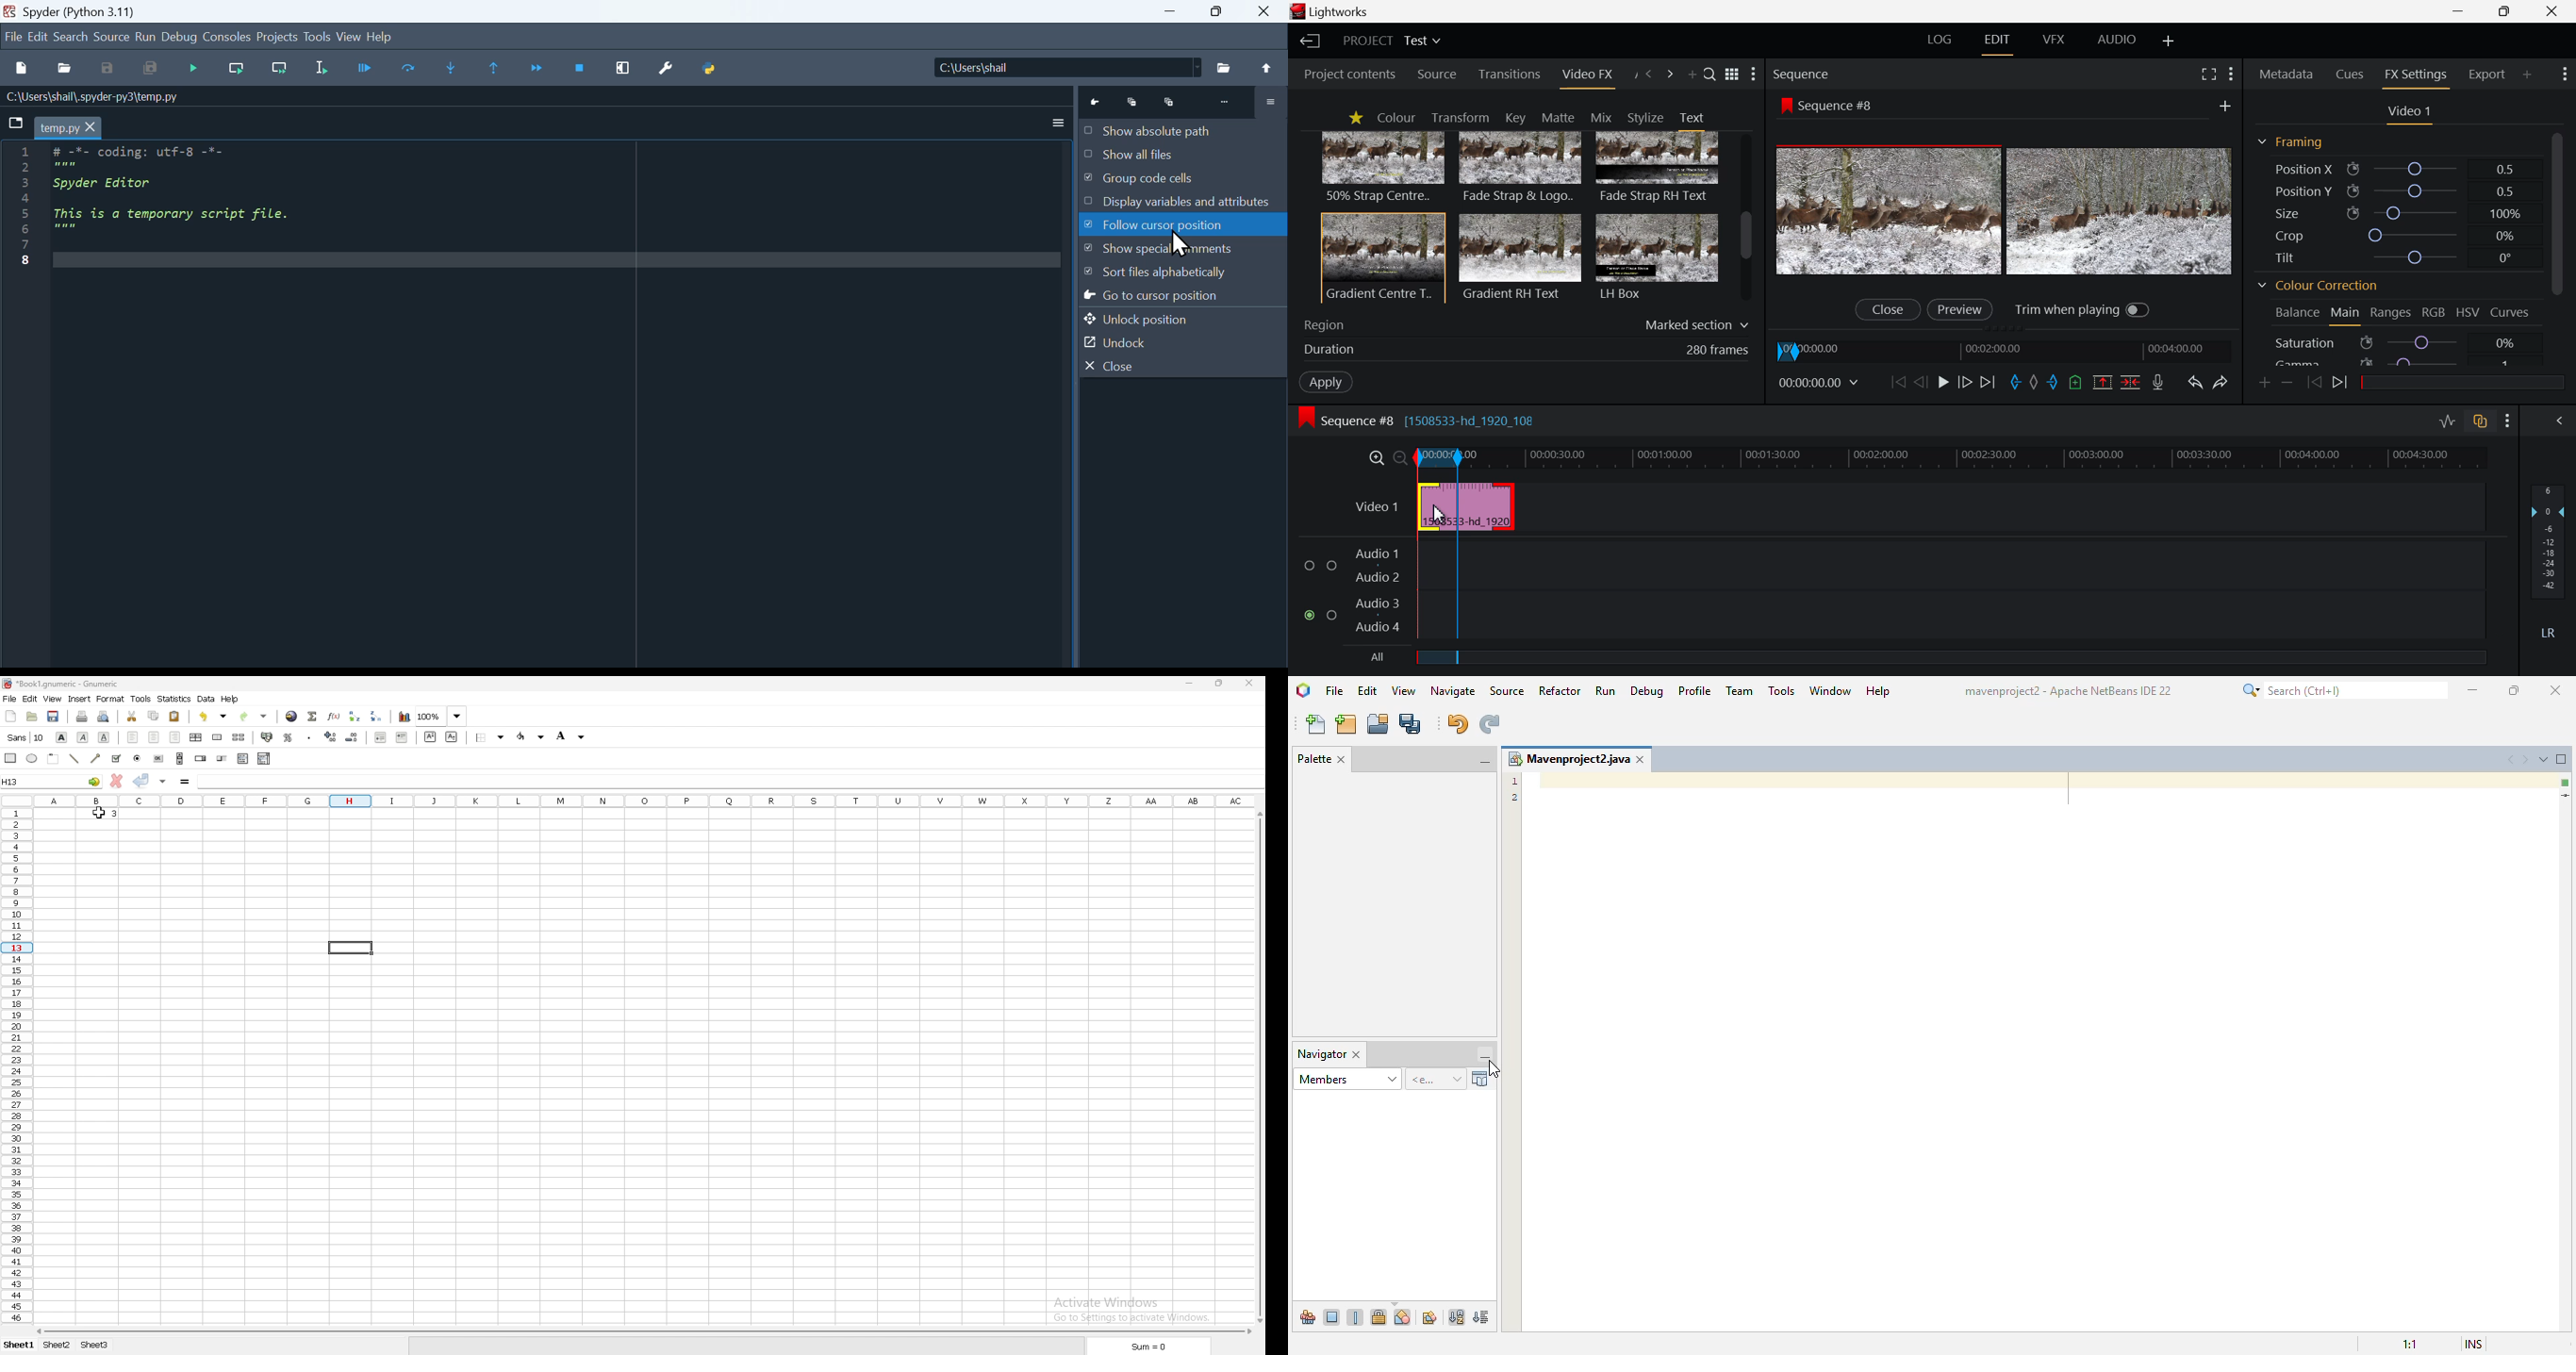 The height and width of the screenshot is (1372, 2576). What do you see at coordinates (539, 68) in the screenshot?
I see `Continue execution until next function` at bounding box center [539, 68].